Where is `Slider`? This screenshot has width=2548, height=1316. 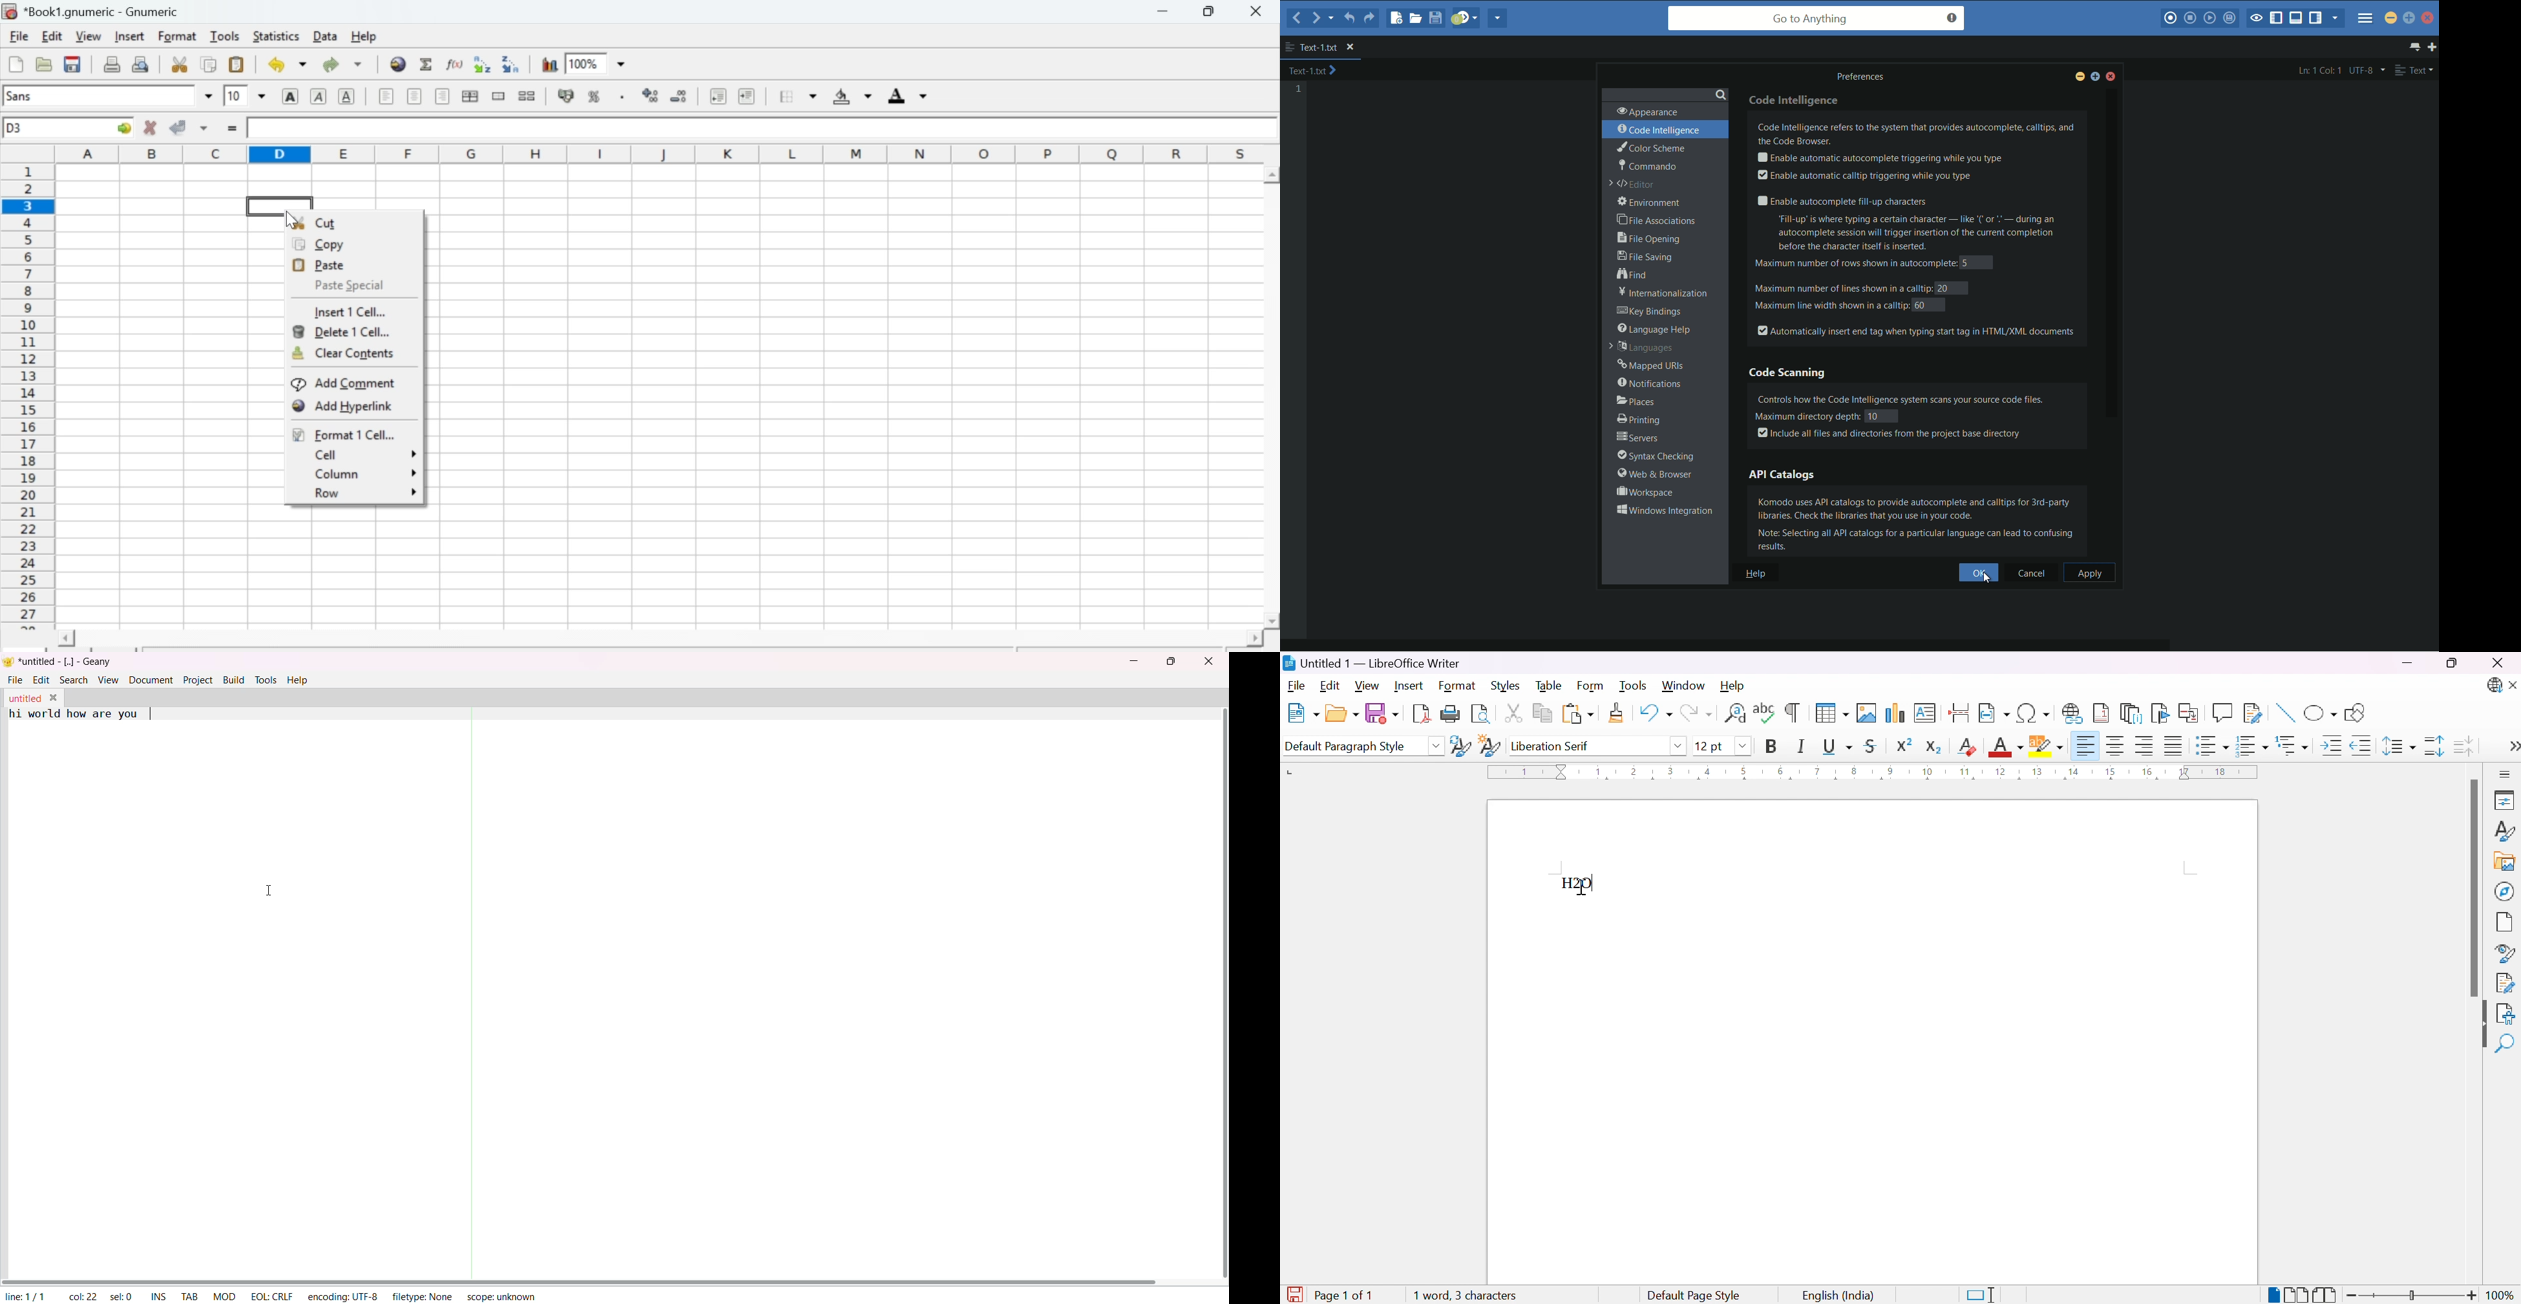 Slider is located at coordinates (2411, 1296).